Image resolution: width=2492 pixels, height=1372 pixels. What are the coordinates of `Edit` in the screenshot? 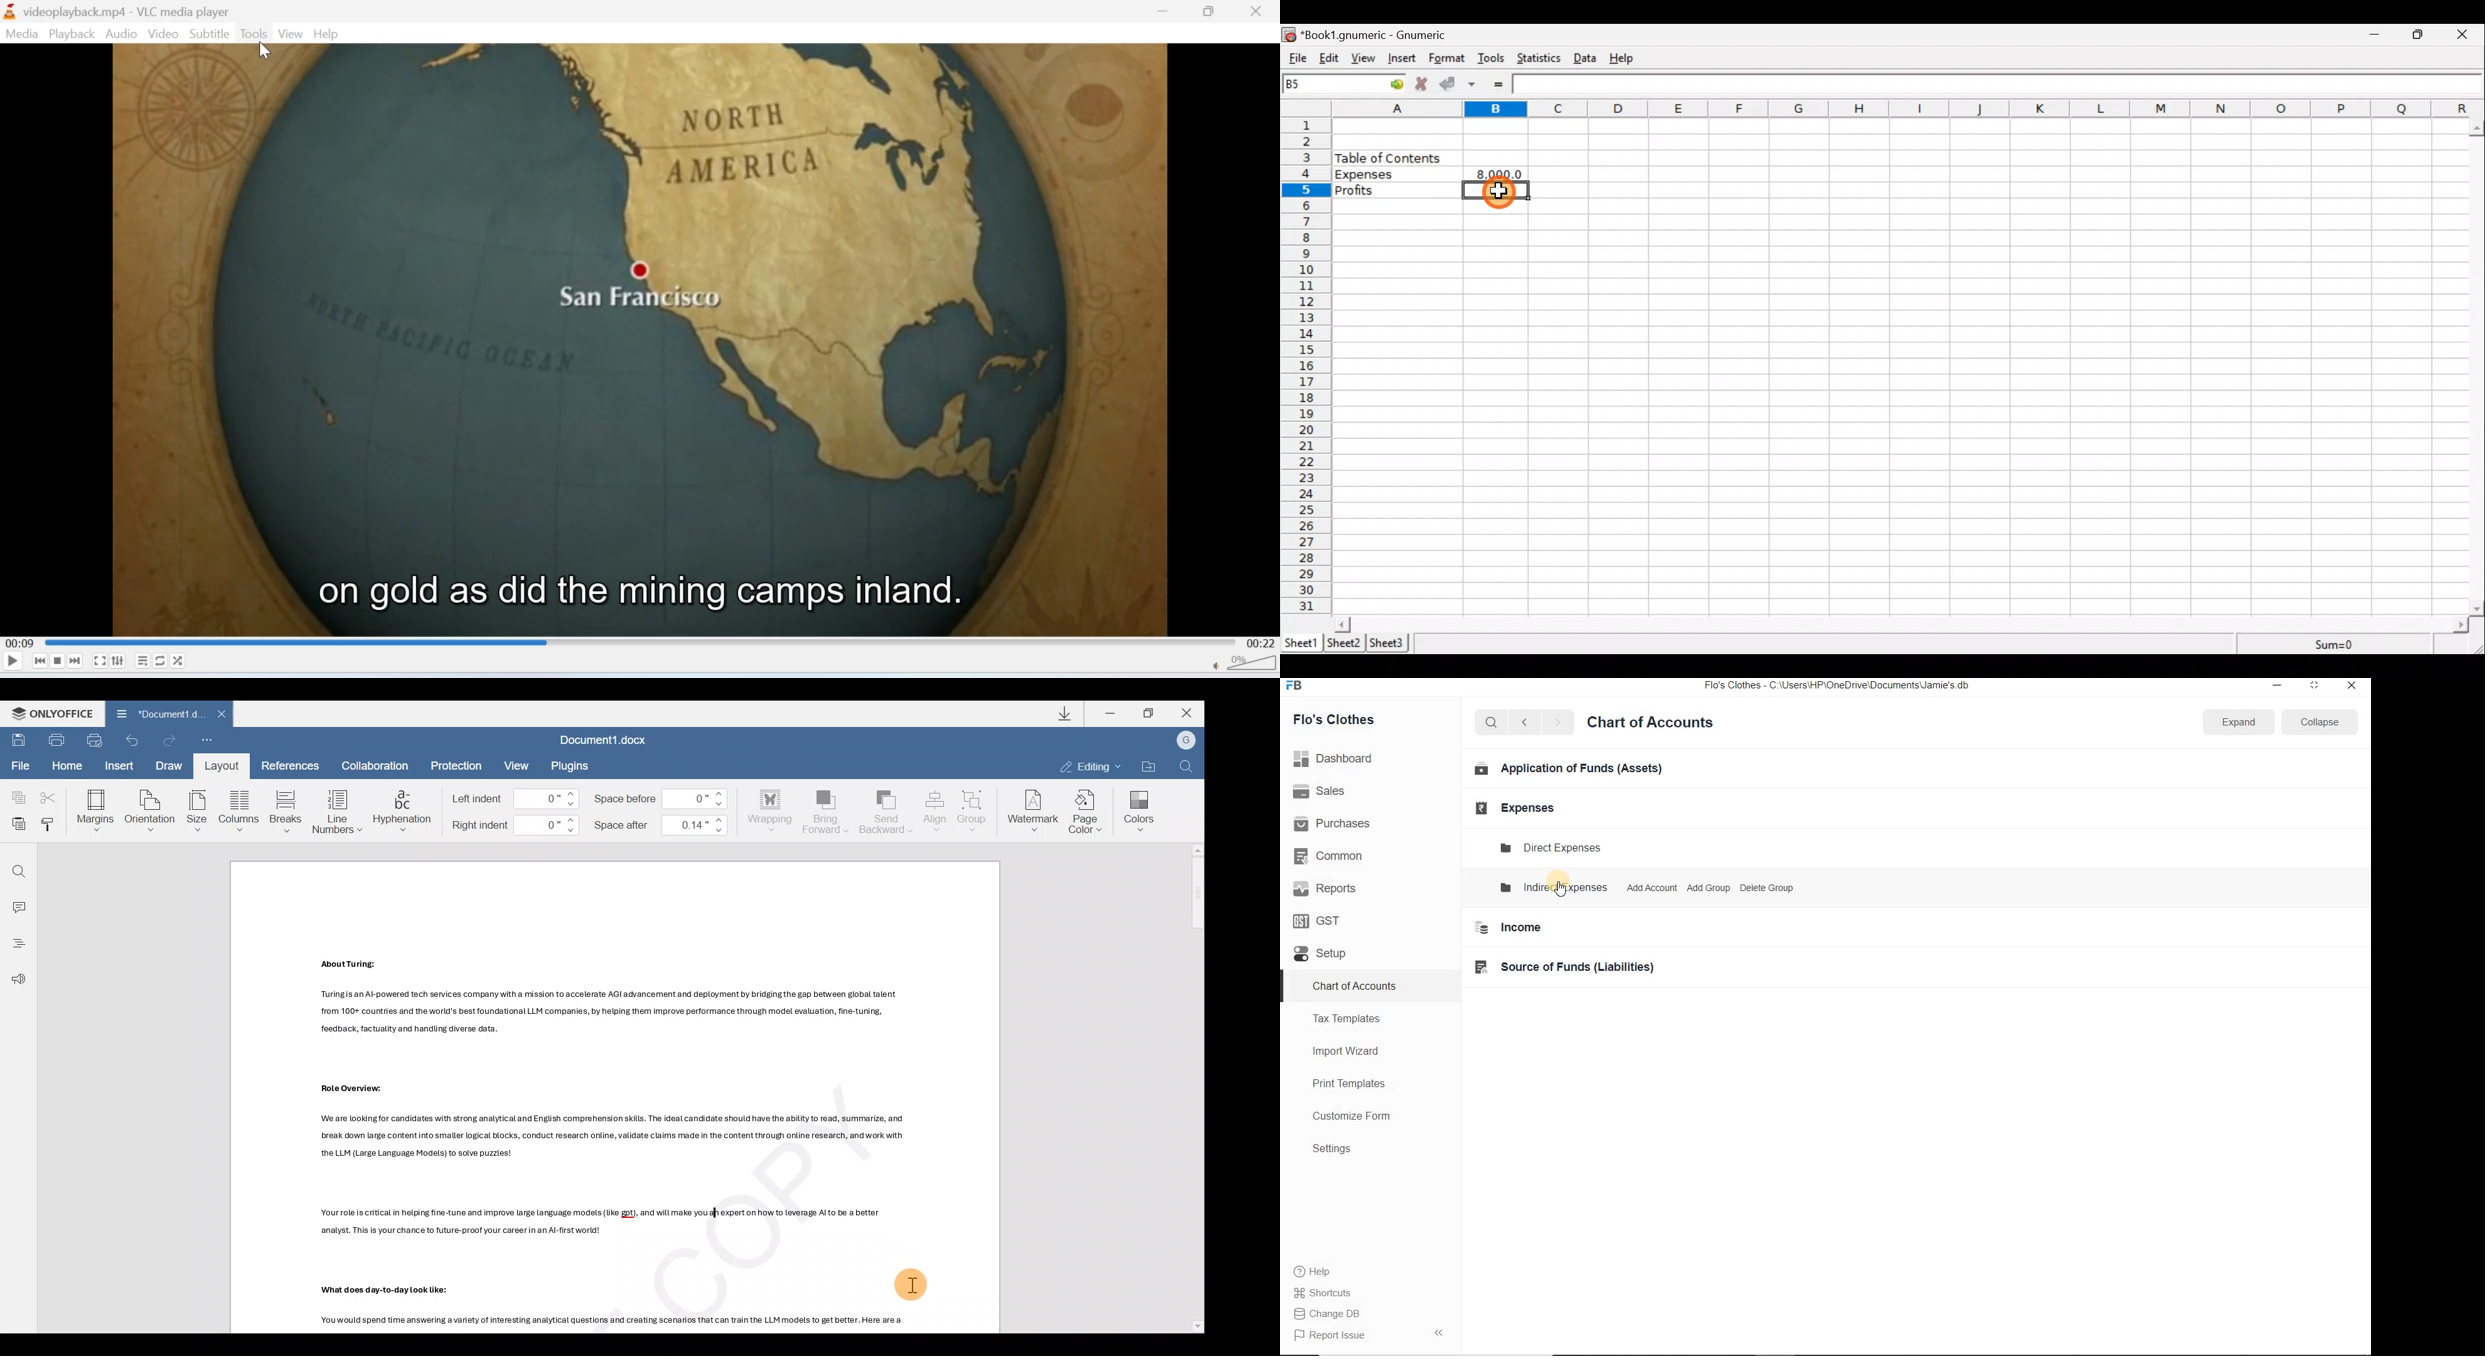 It's located at (1329, 59).